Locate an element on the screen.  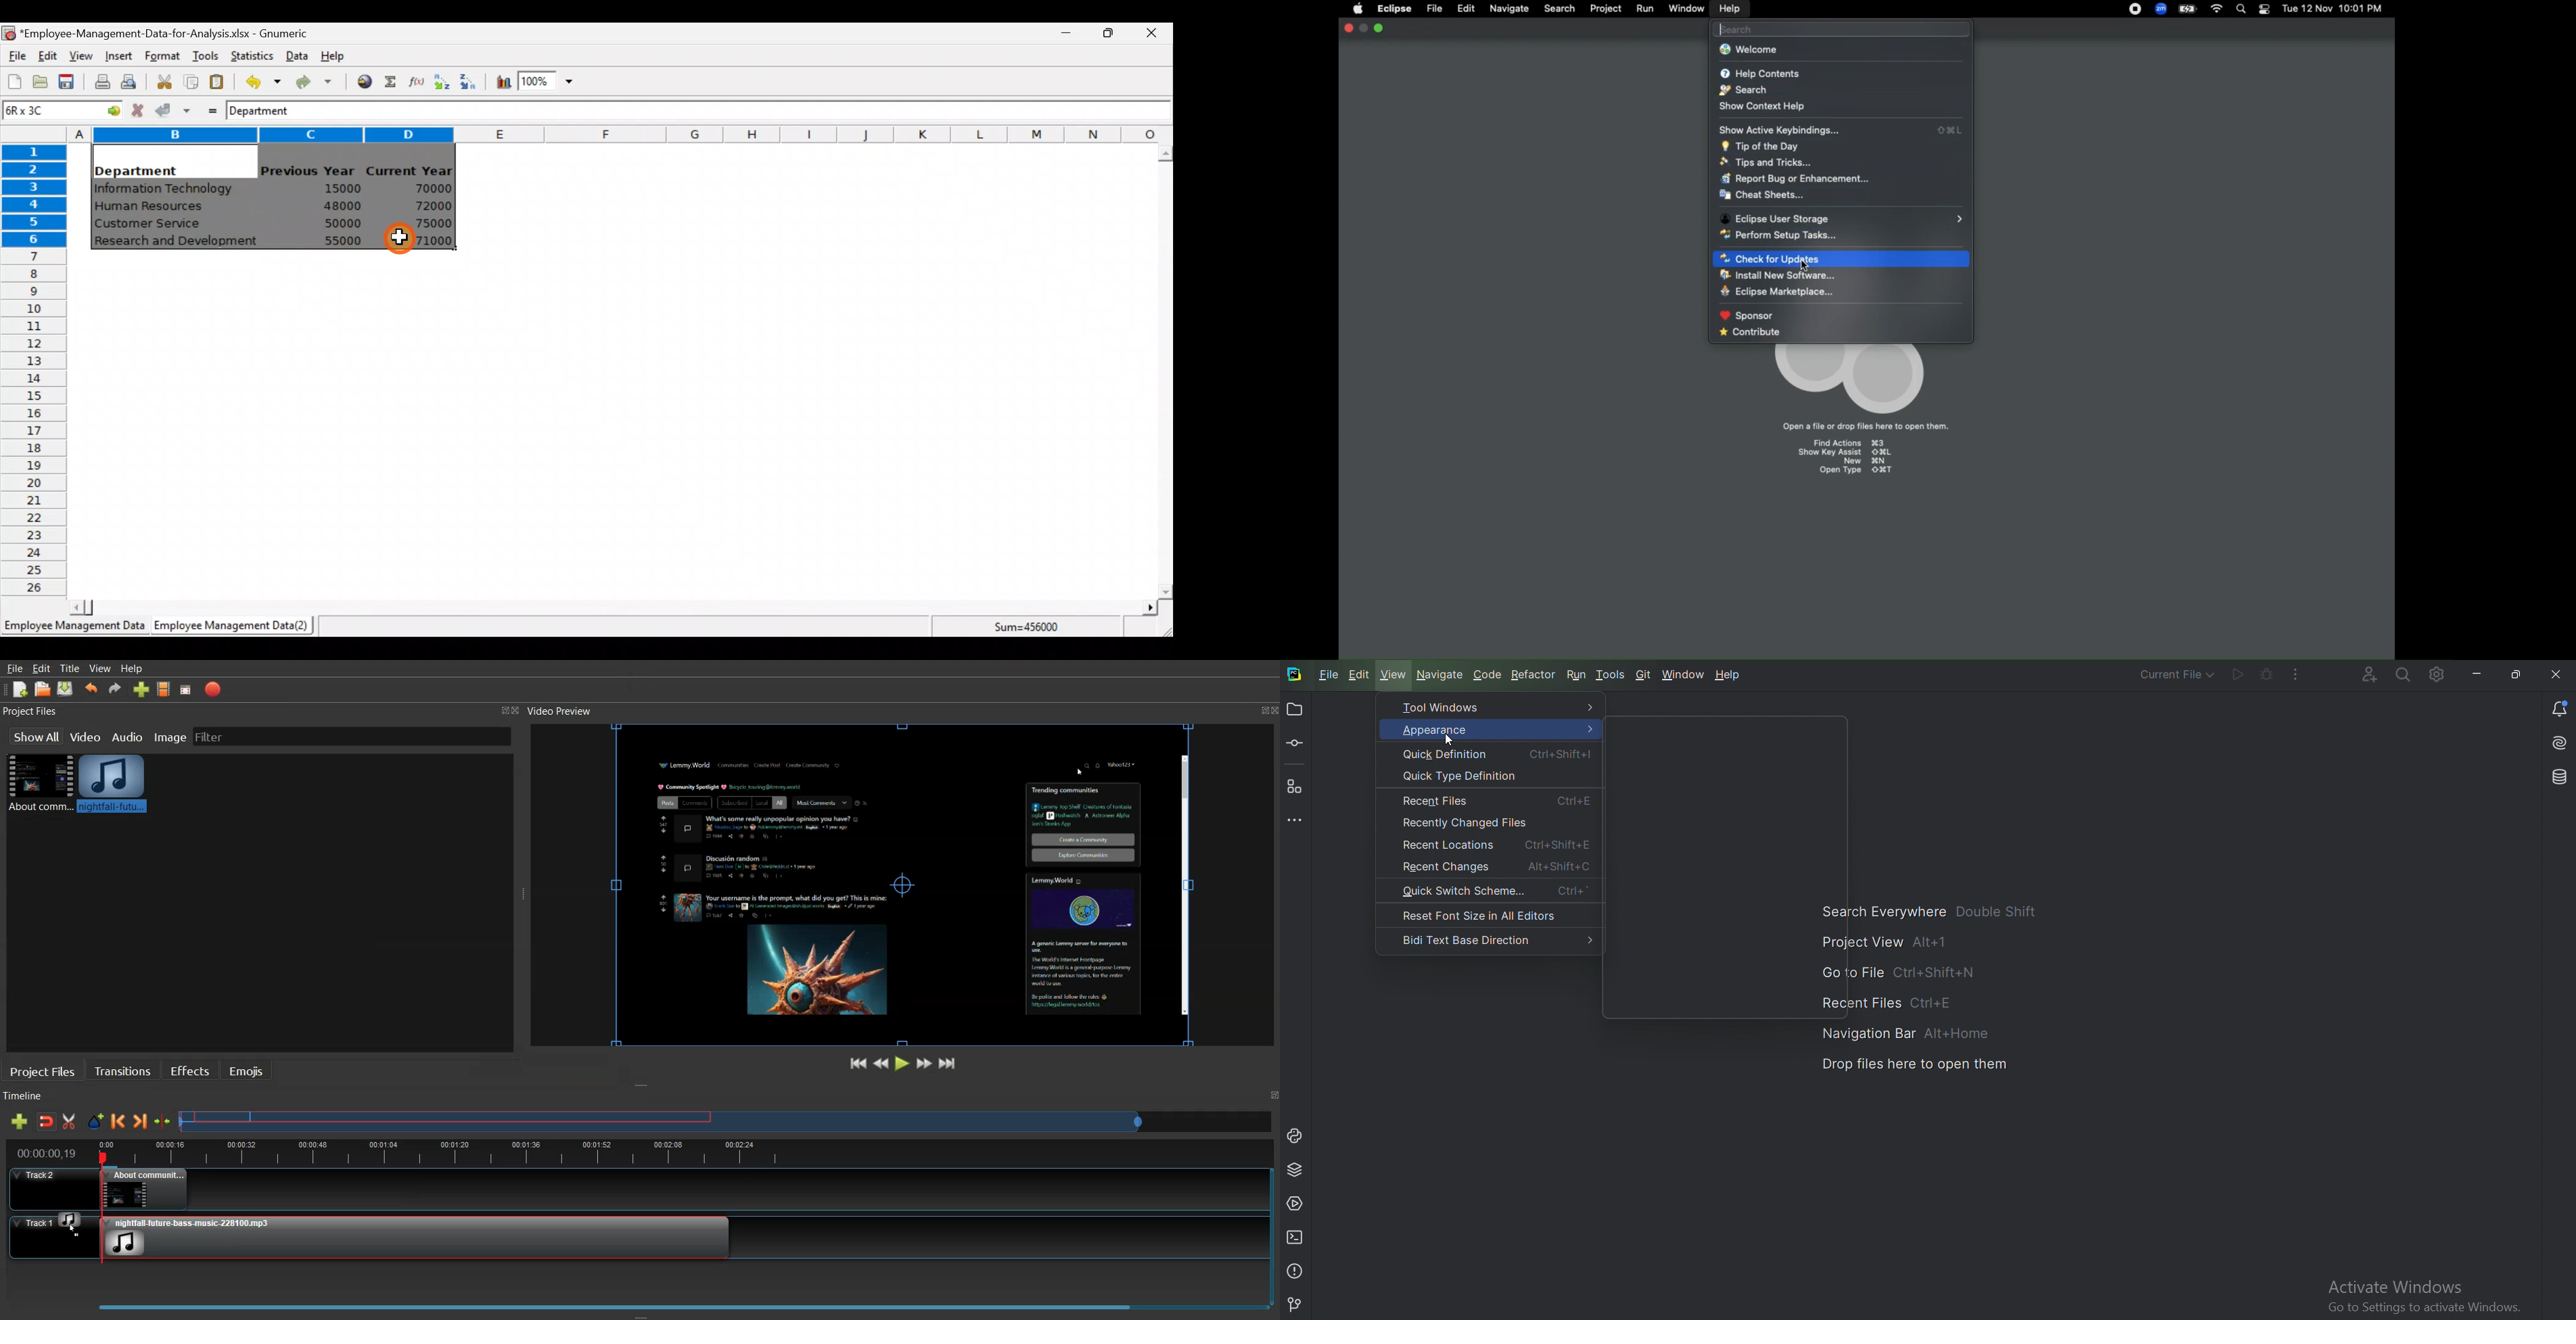
Employee Management Data is located at coordinates (73, 629).